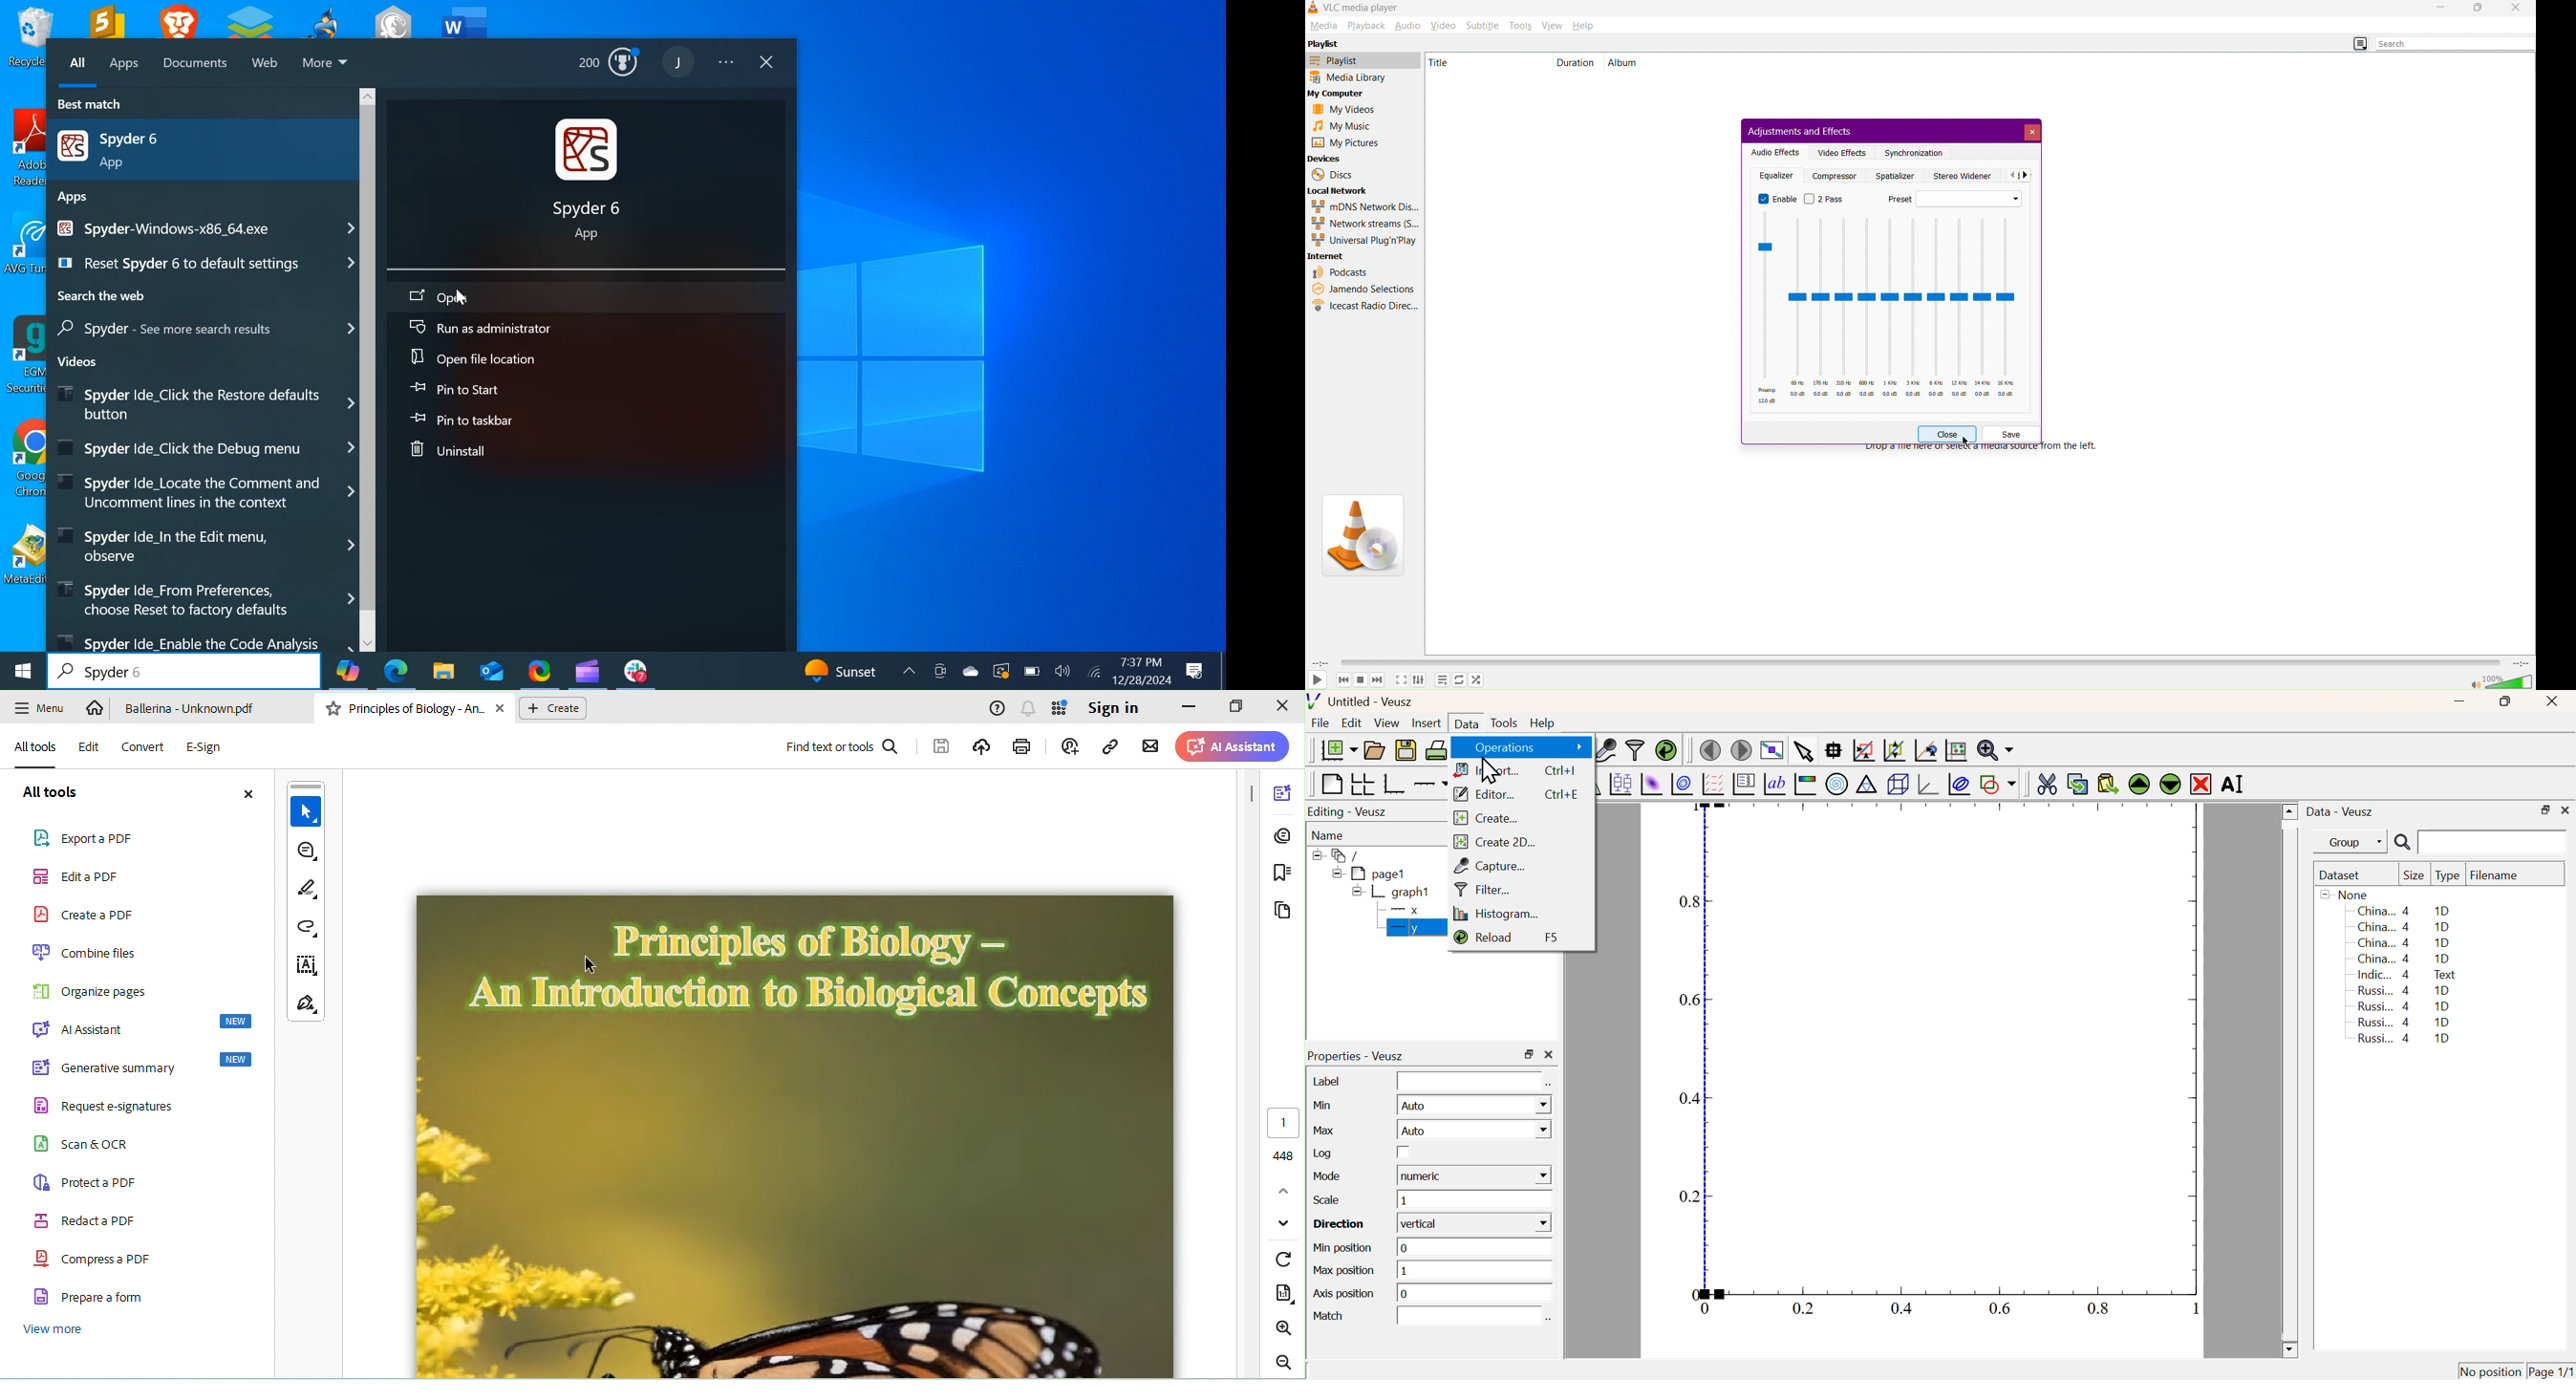 The image size is (2576, 1400). Describe the element at coordinates (1468, 1316) in the screenshot. I see `Input` at that location.